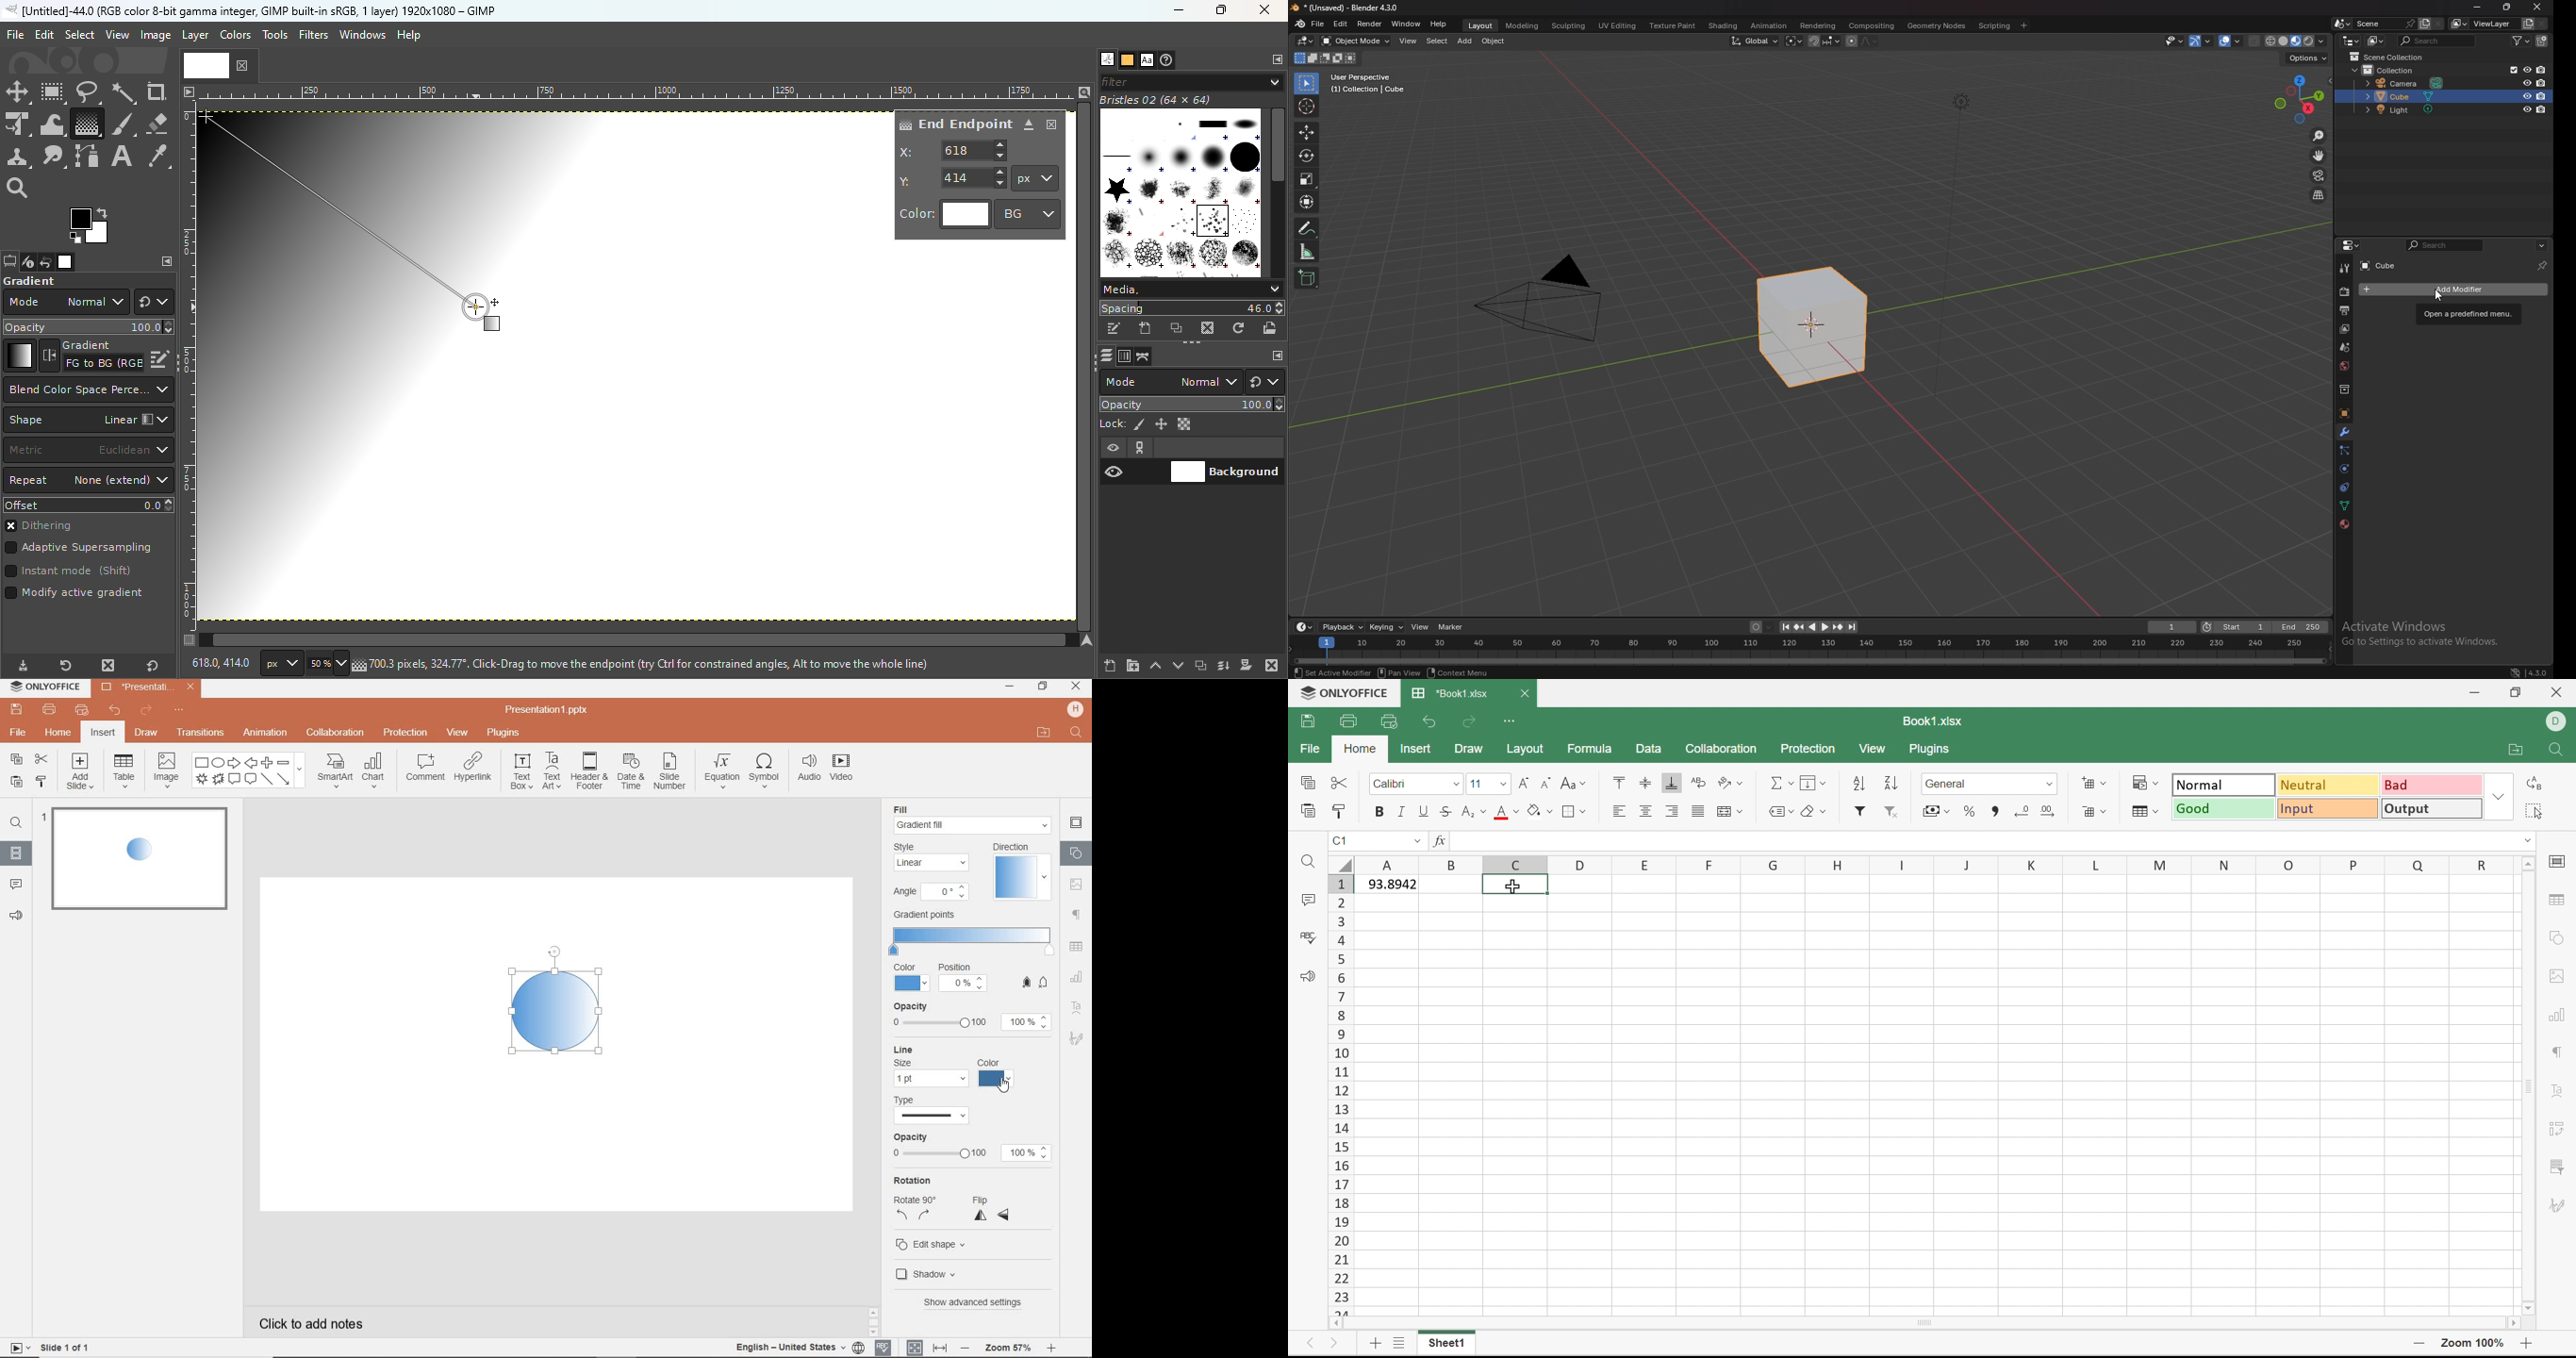  I want to click on Borders, so click(1574, 810).